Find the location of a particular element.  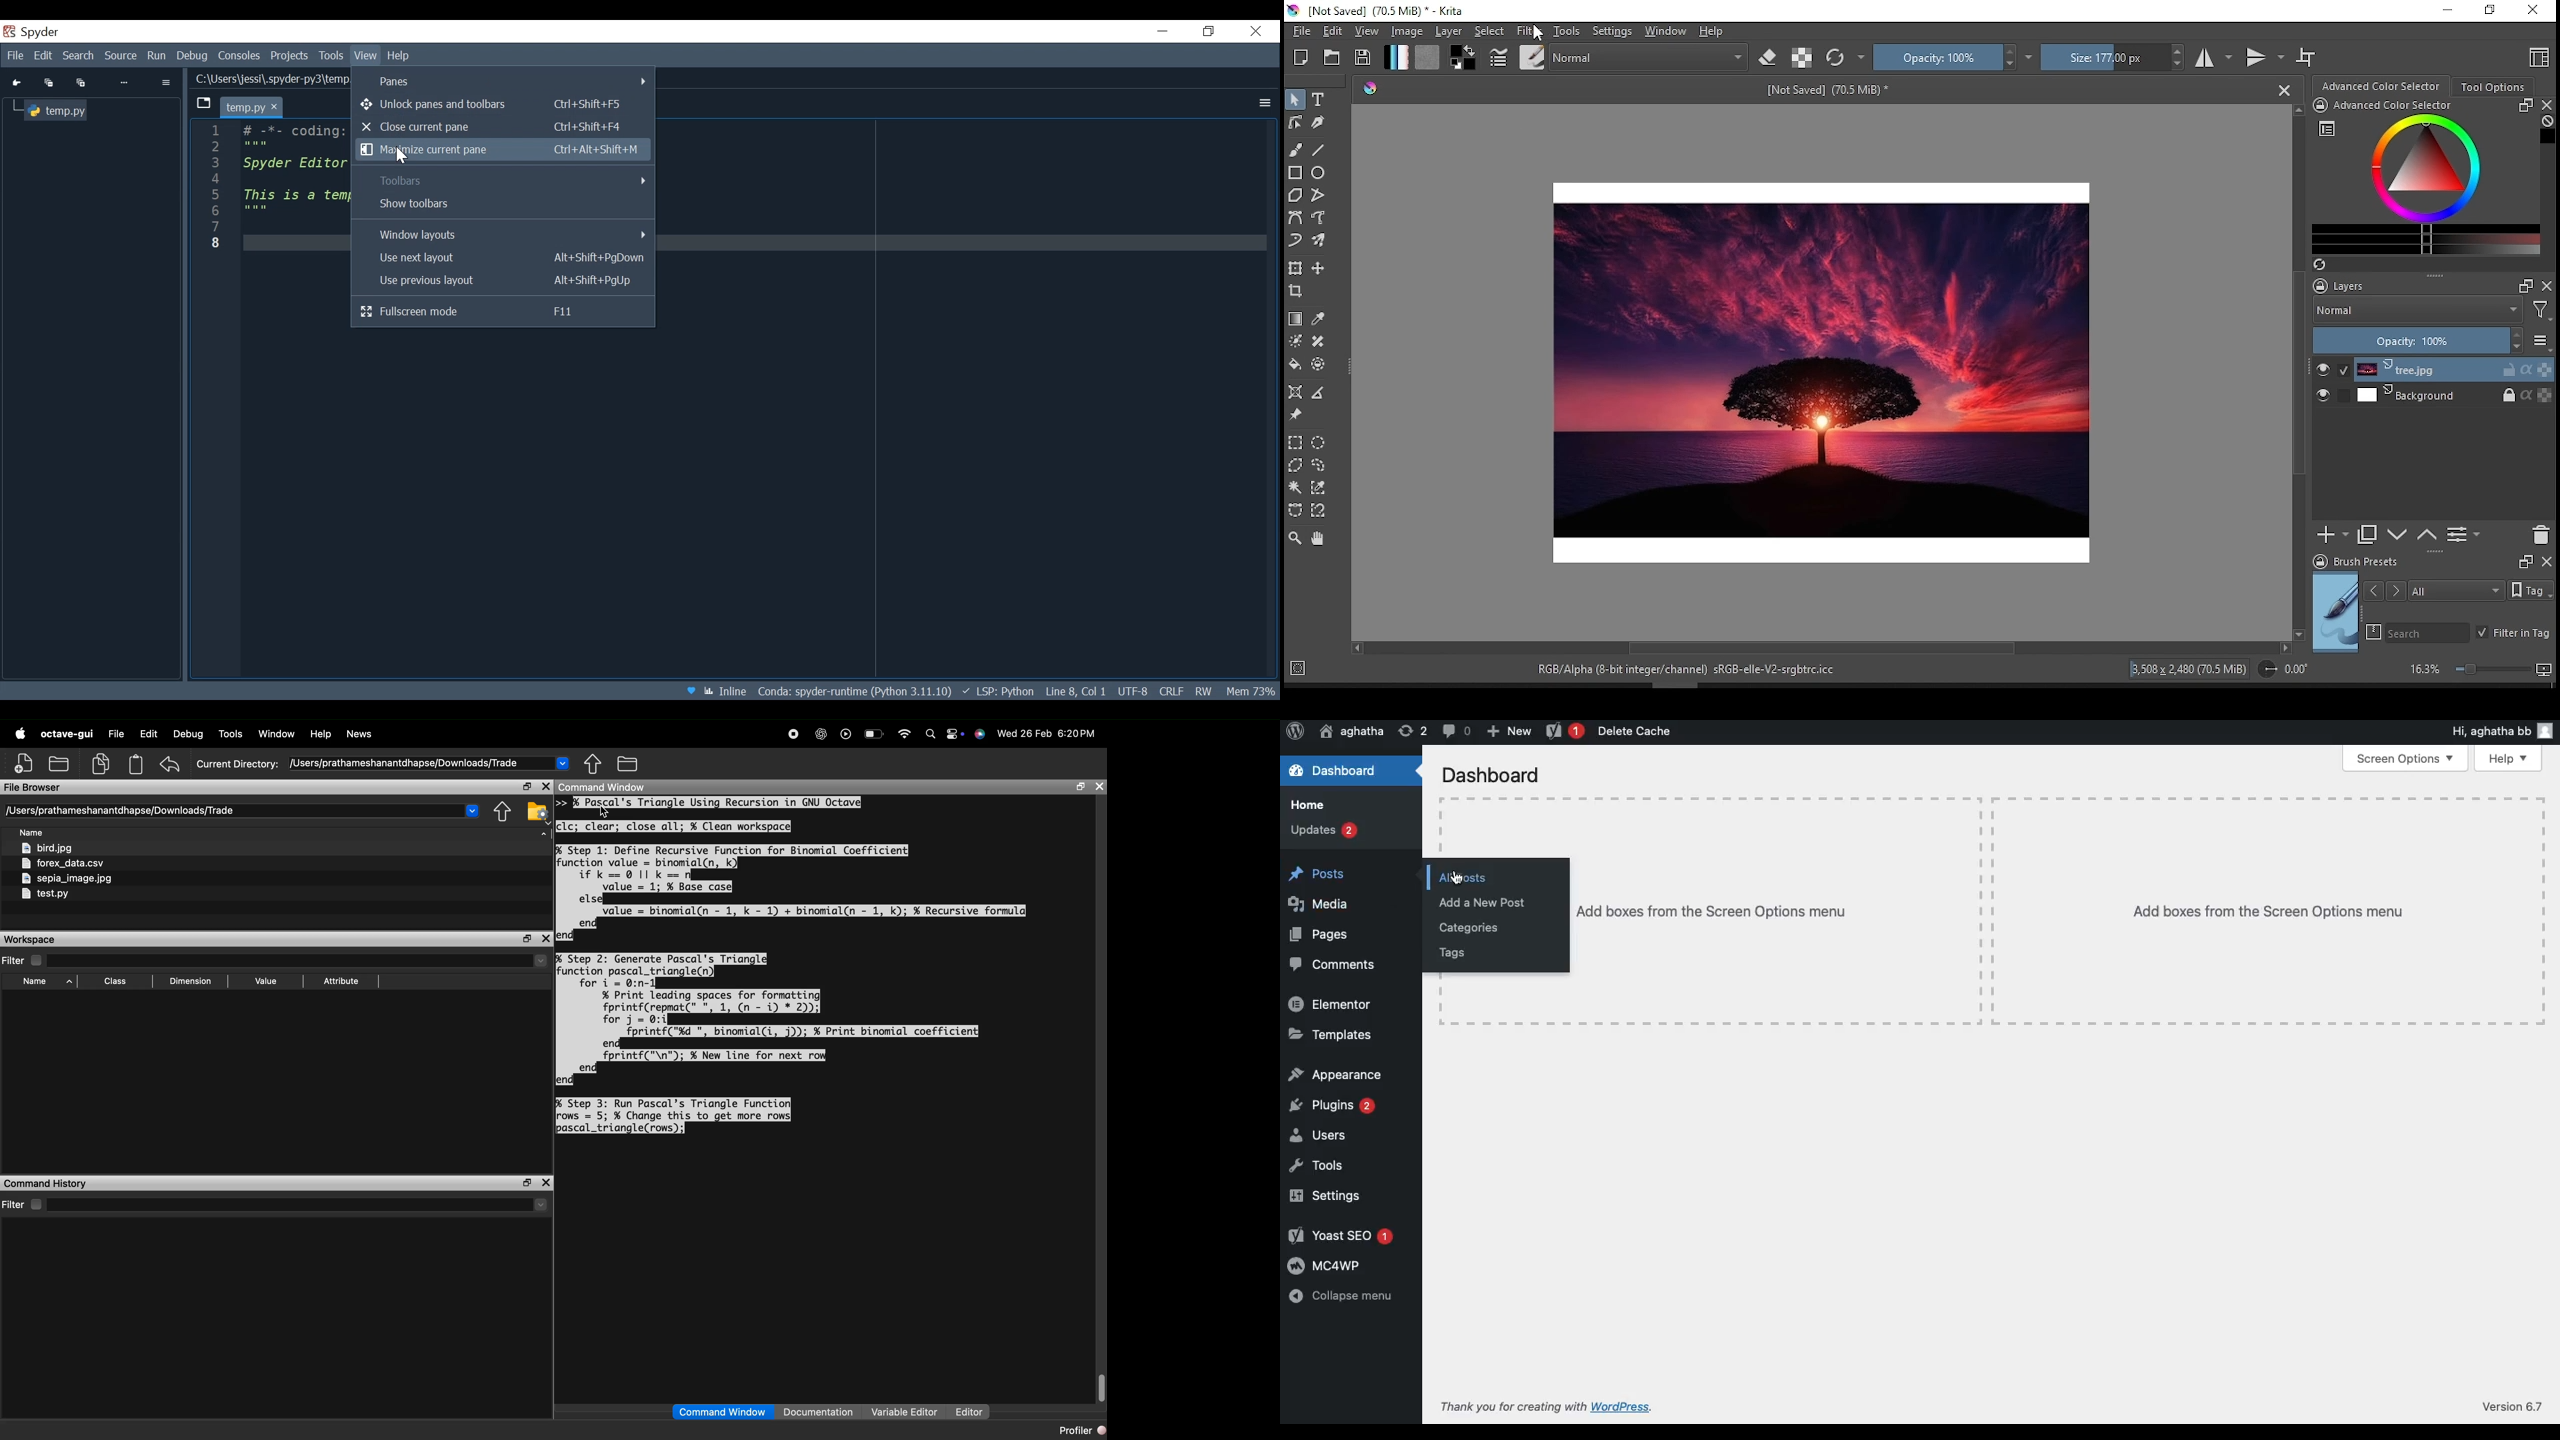

Help is located at coordinates (402, 55).